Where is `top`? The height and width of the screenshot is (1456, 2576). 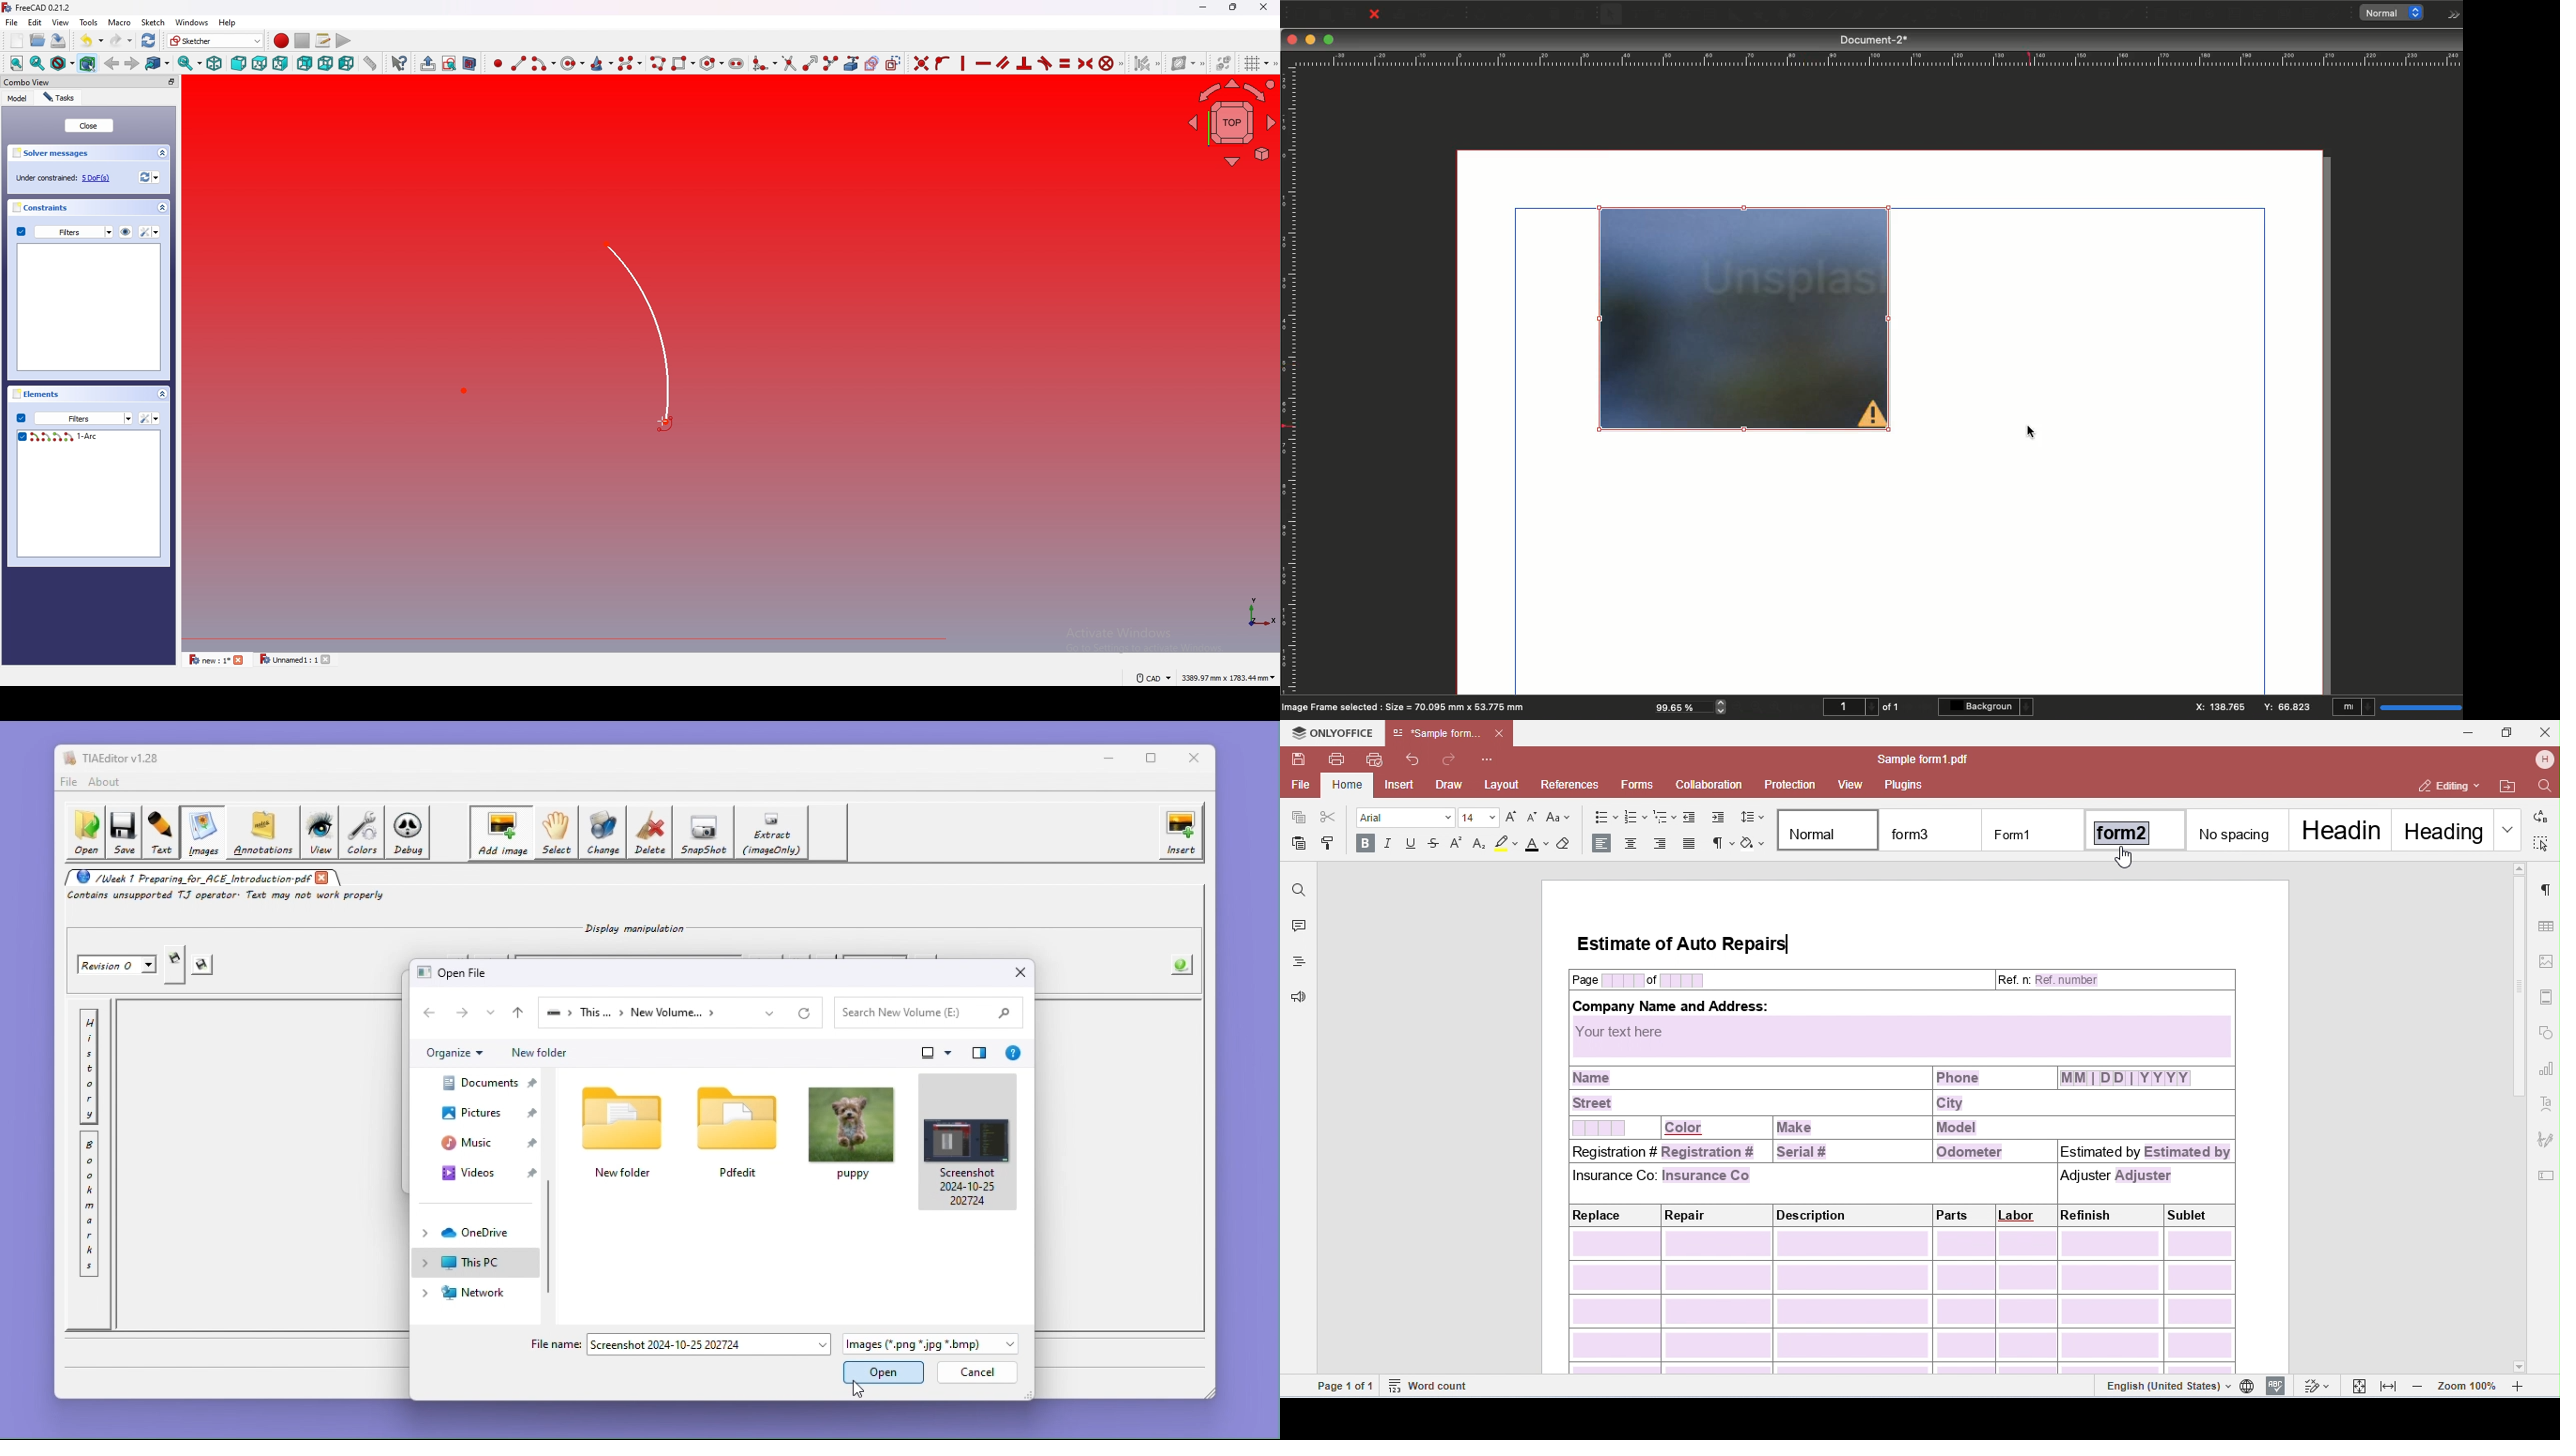 top is located at coordinates (260, 63).